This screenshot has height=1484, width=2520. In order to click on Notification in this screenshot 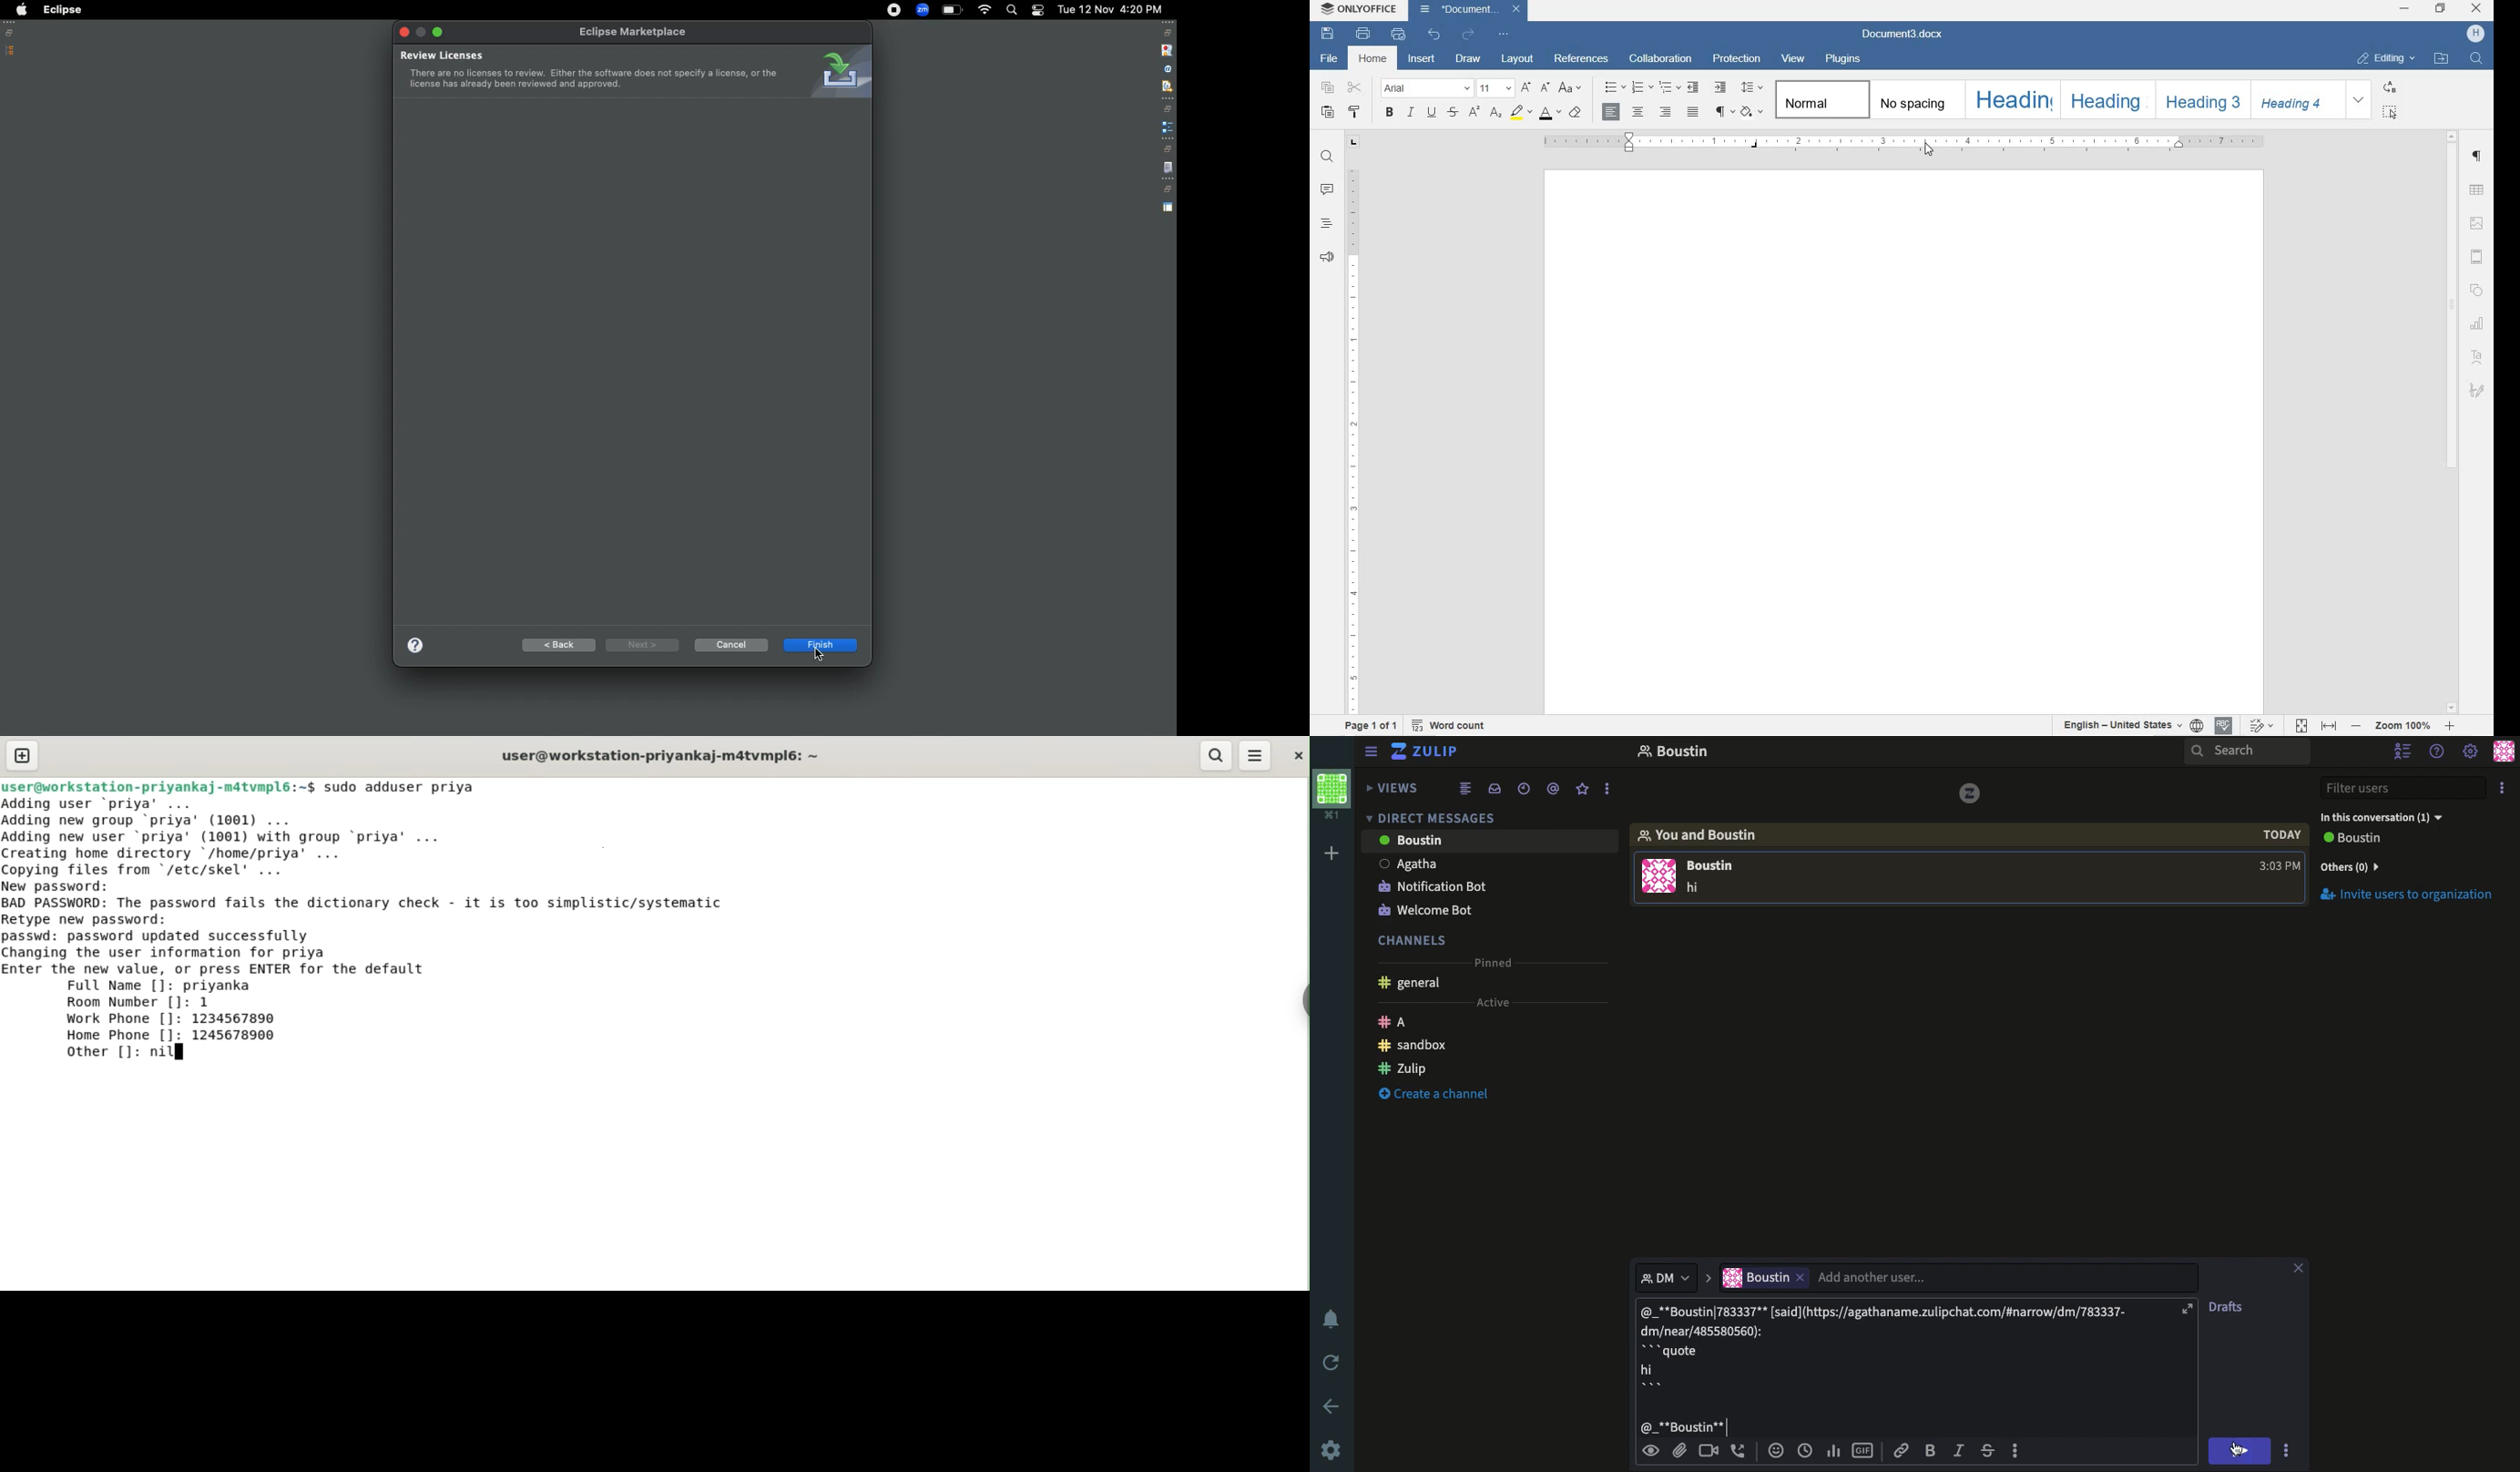, I will do `click(1332, 1320)`.